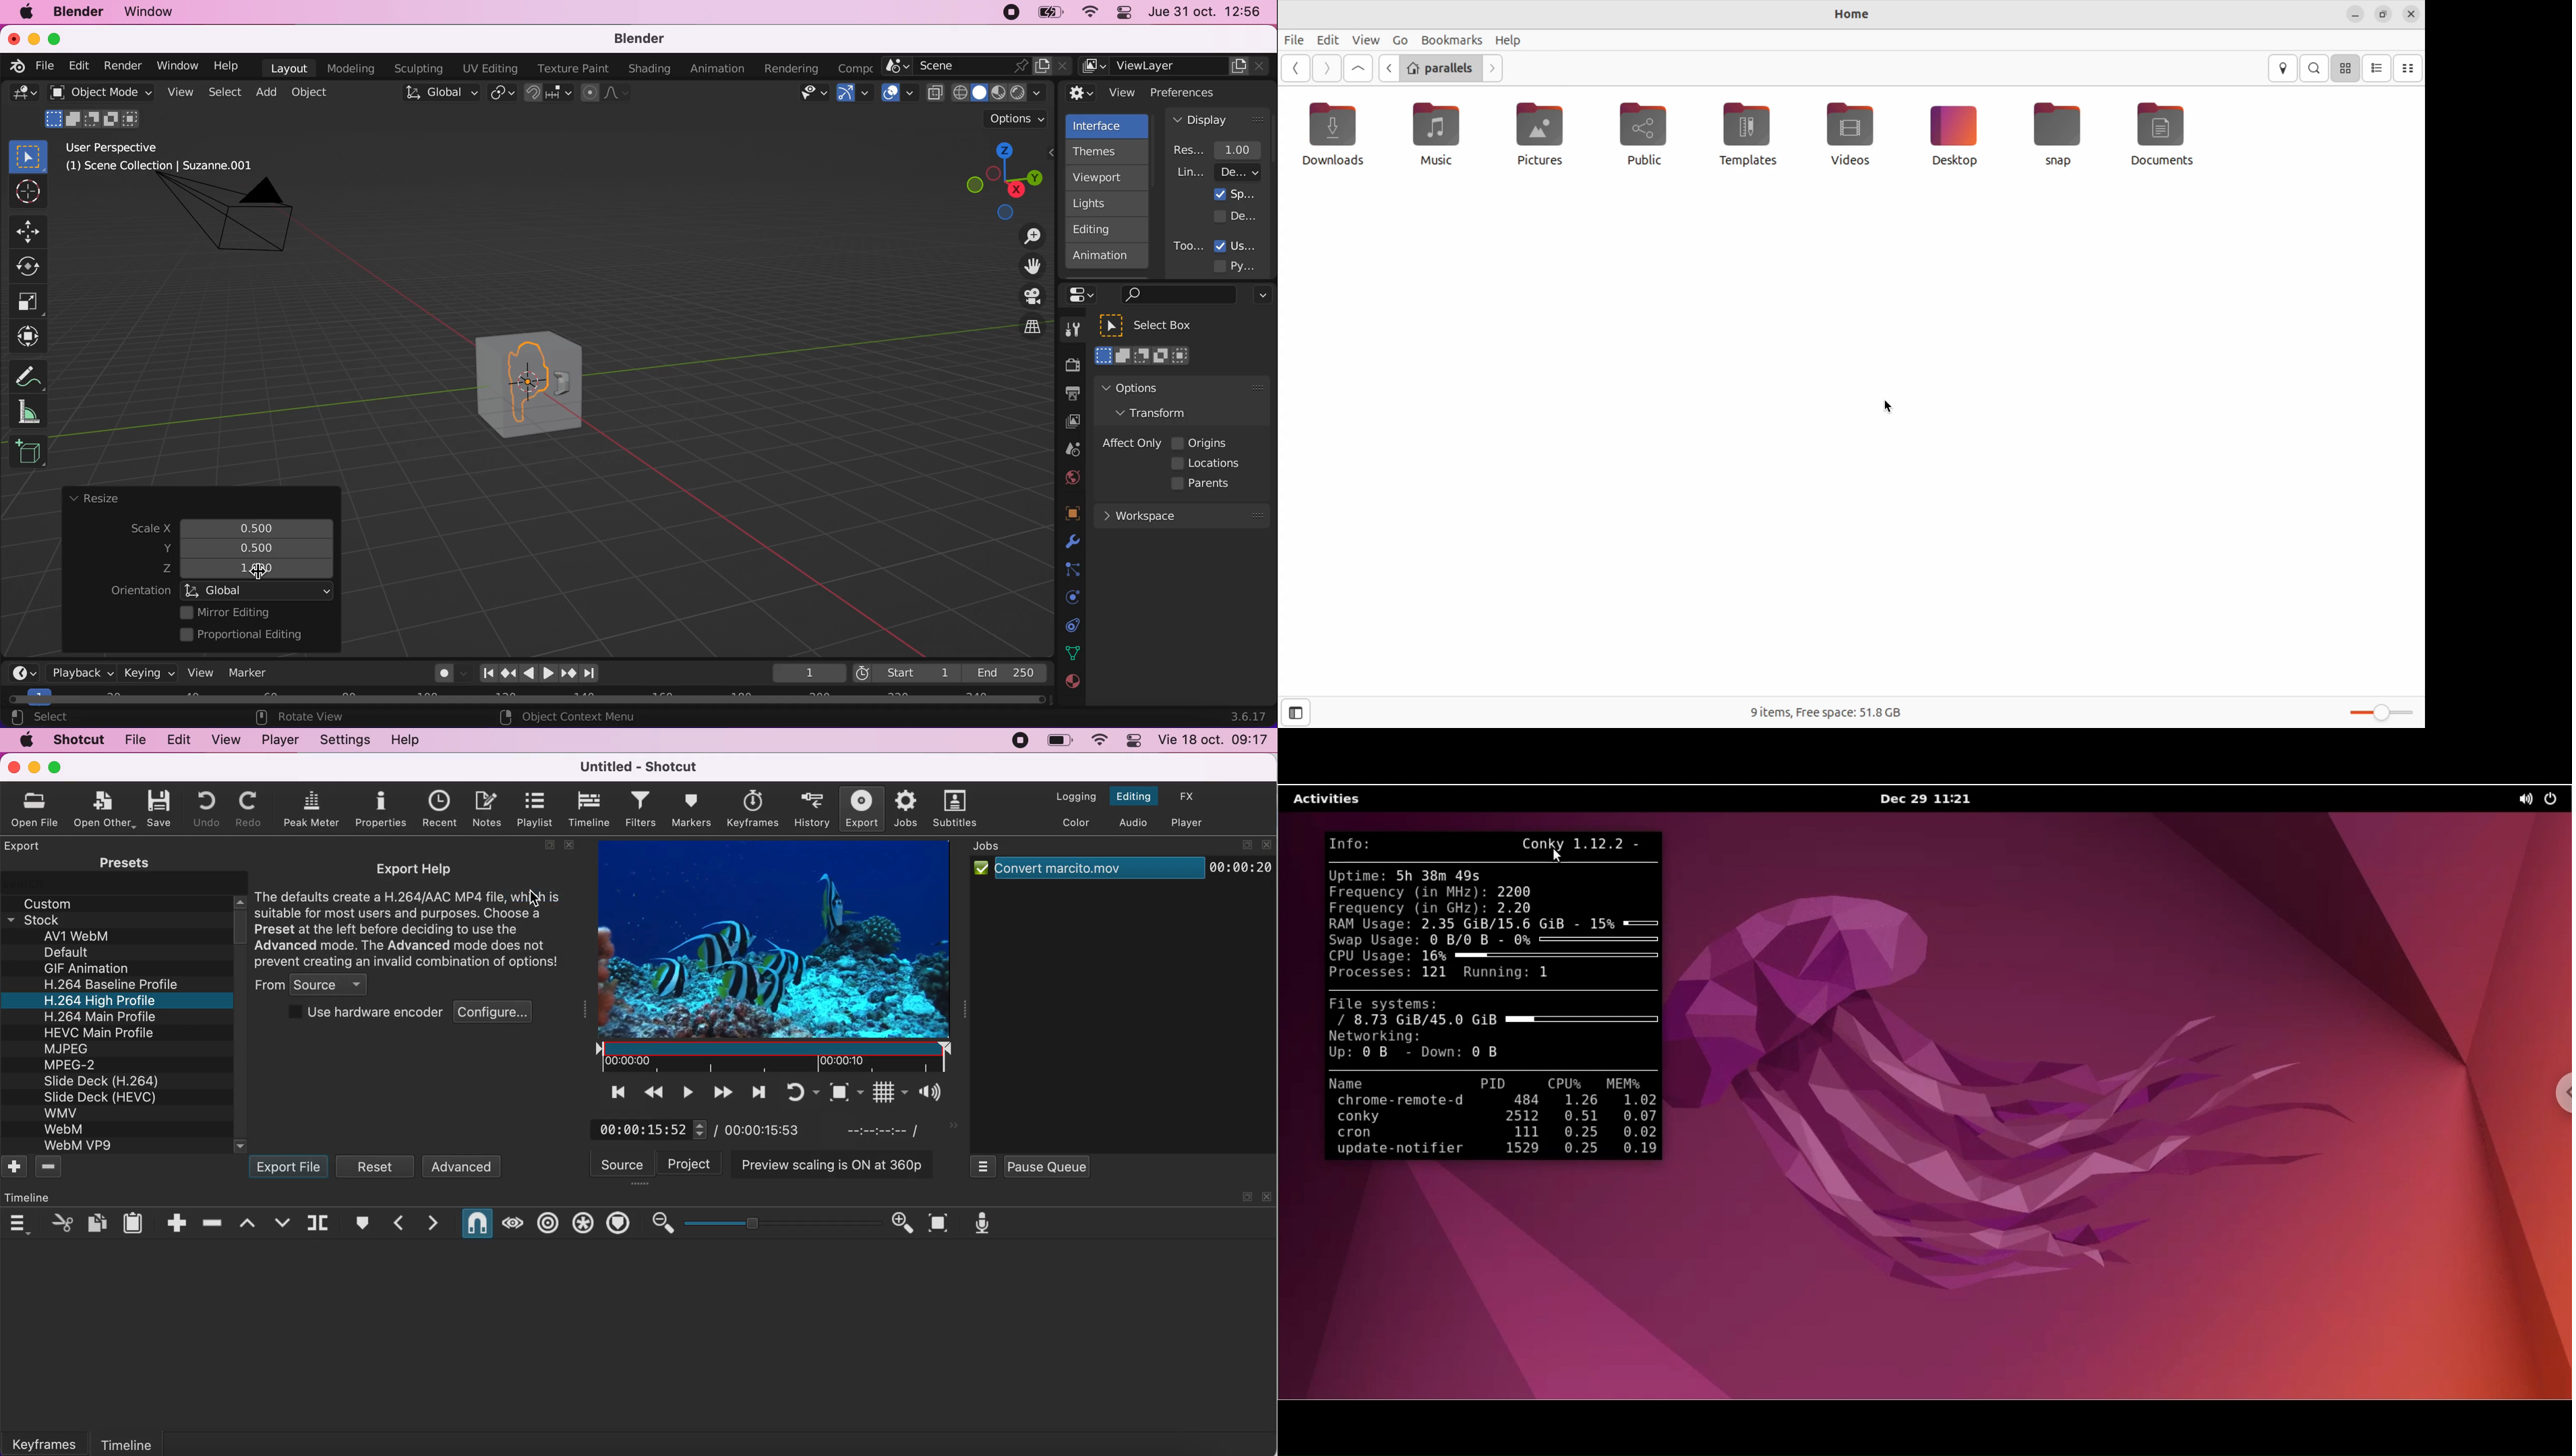 This screenshot has width=2576, height=1456. Describe the element at coordinates (1206, 484) in the screenshot. I see `parents` at that location.